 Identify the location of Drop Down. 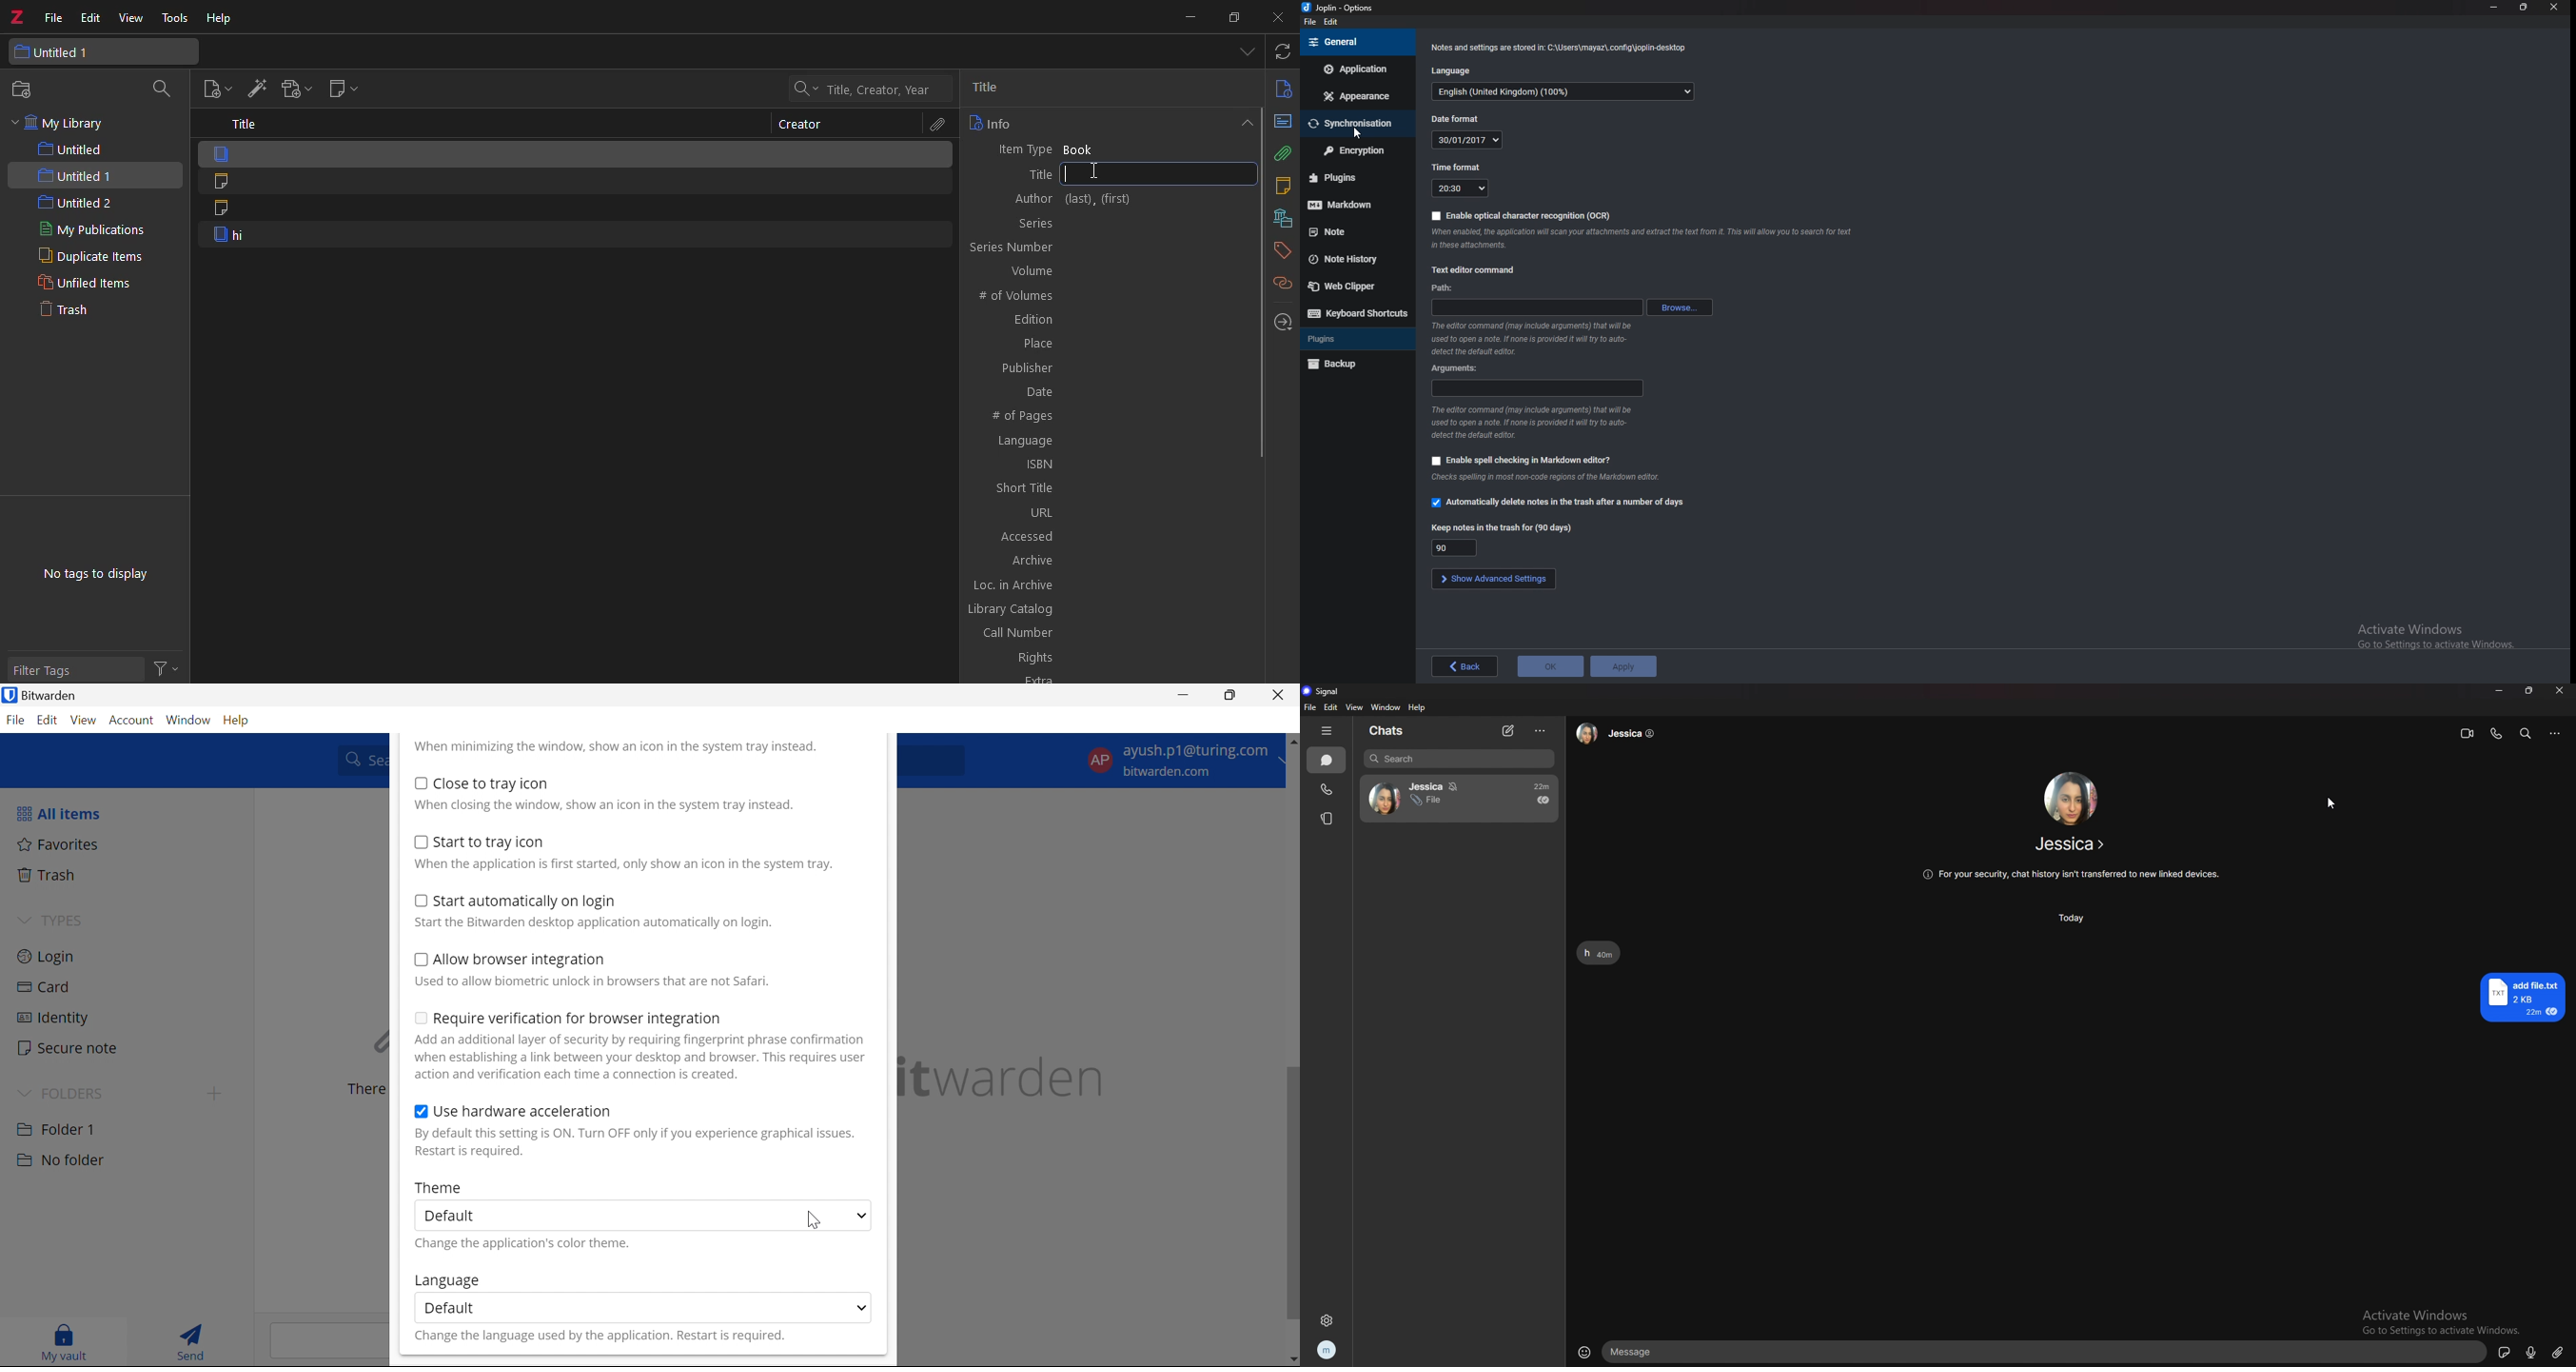
(24, 918).